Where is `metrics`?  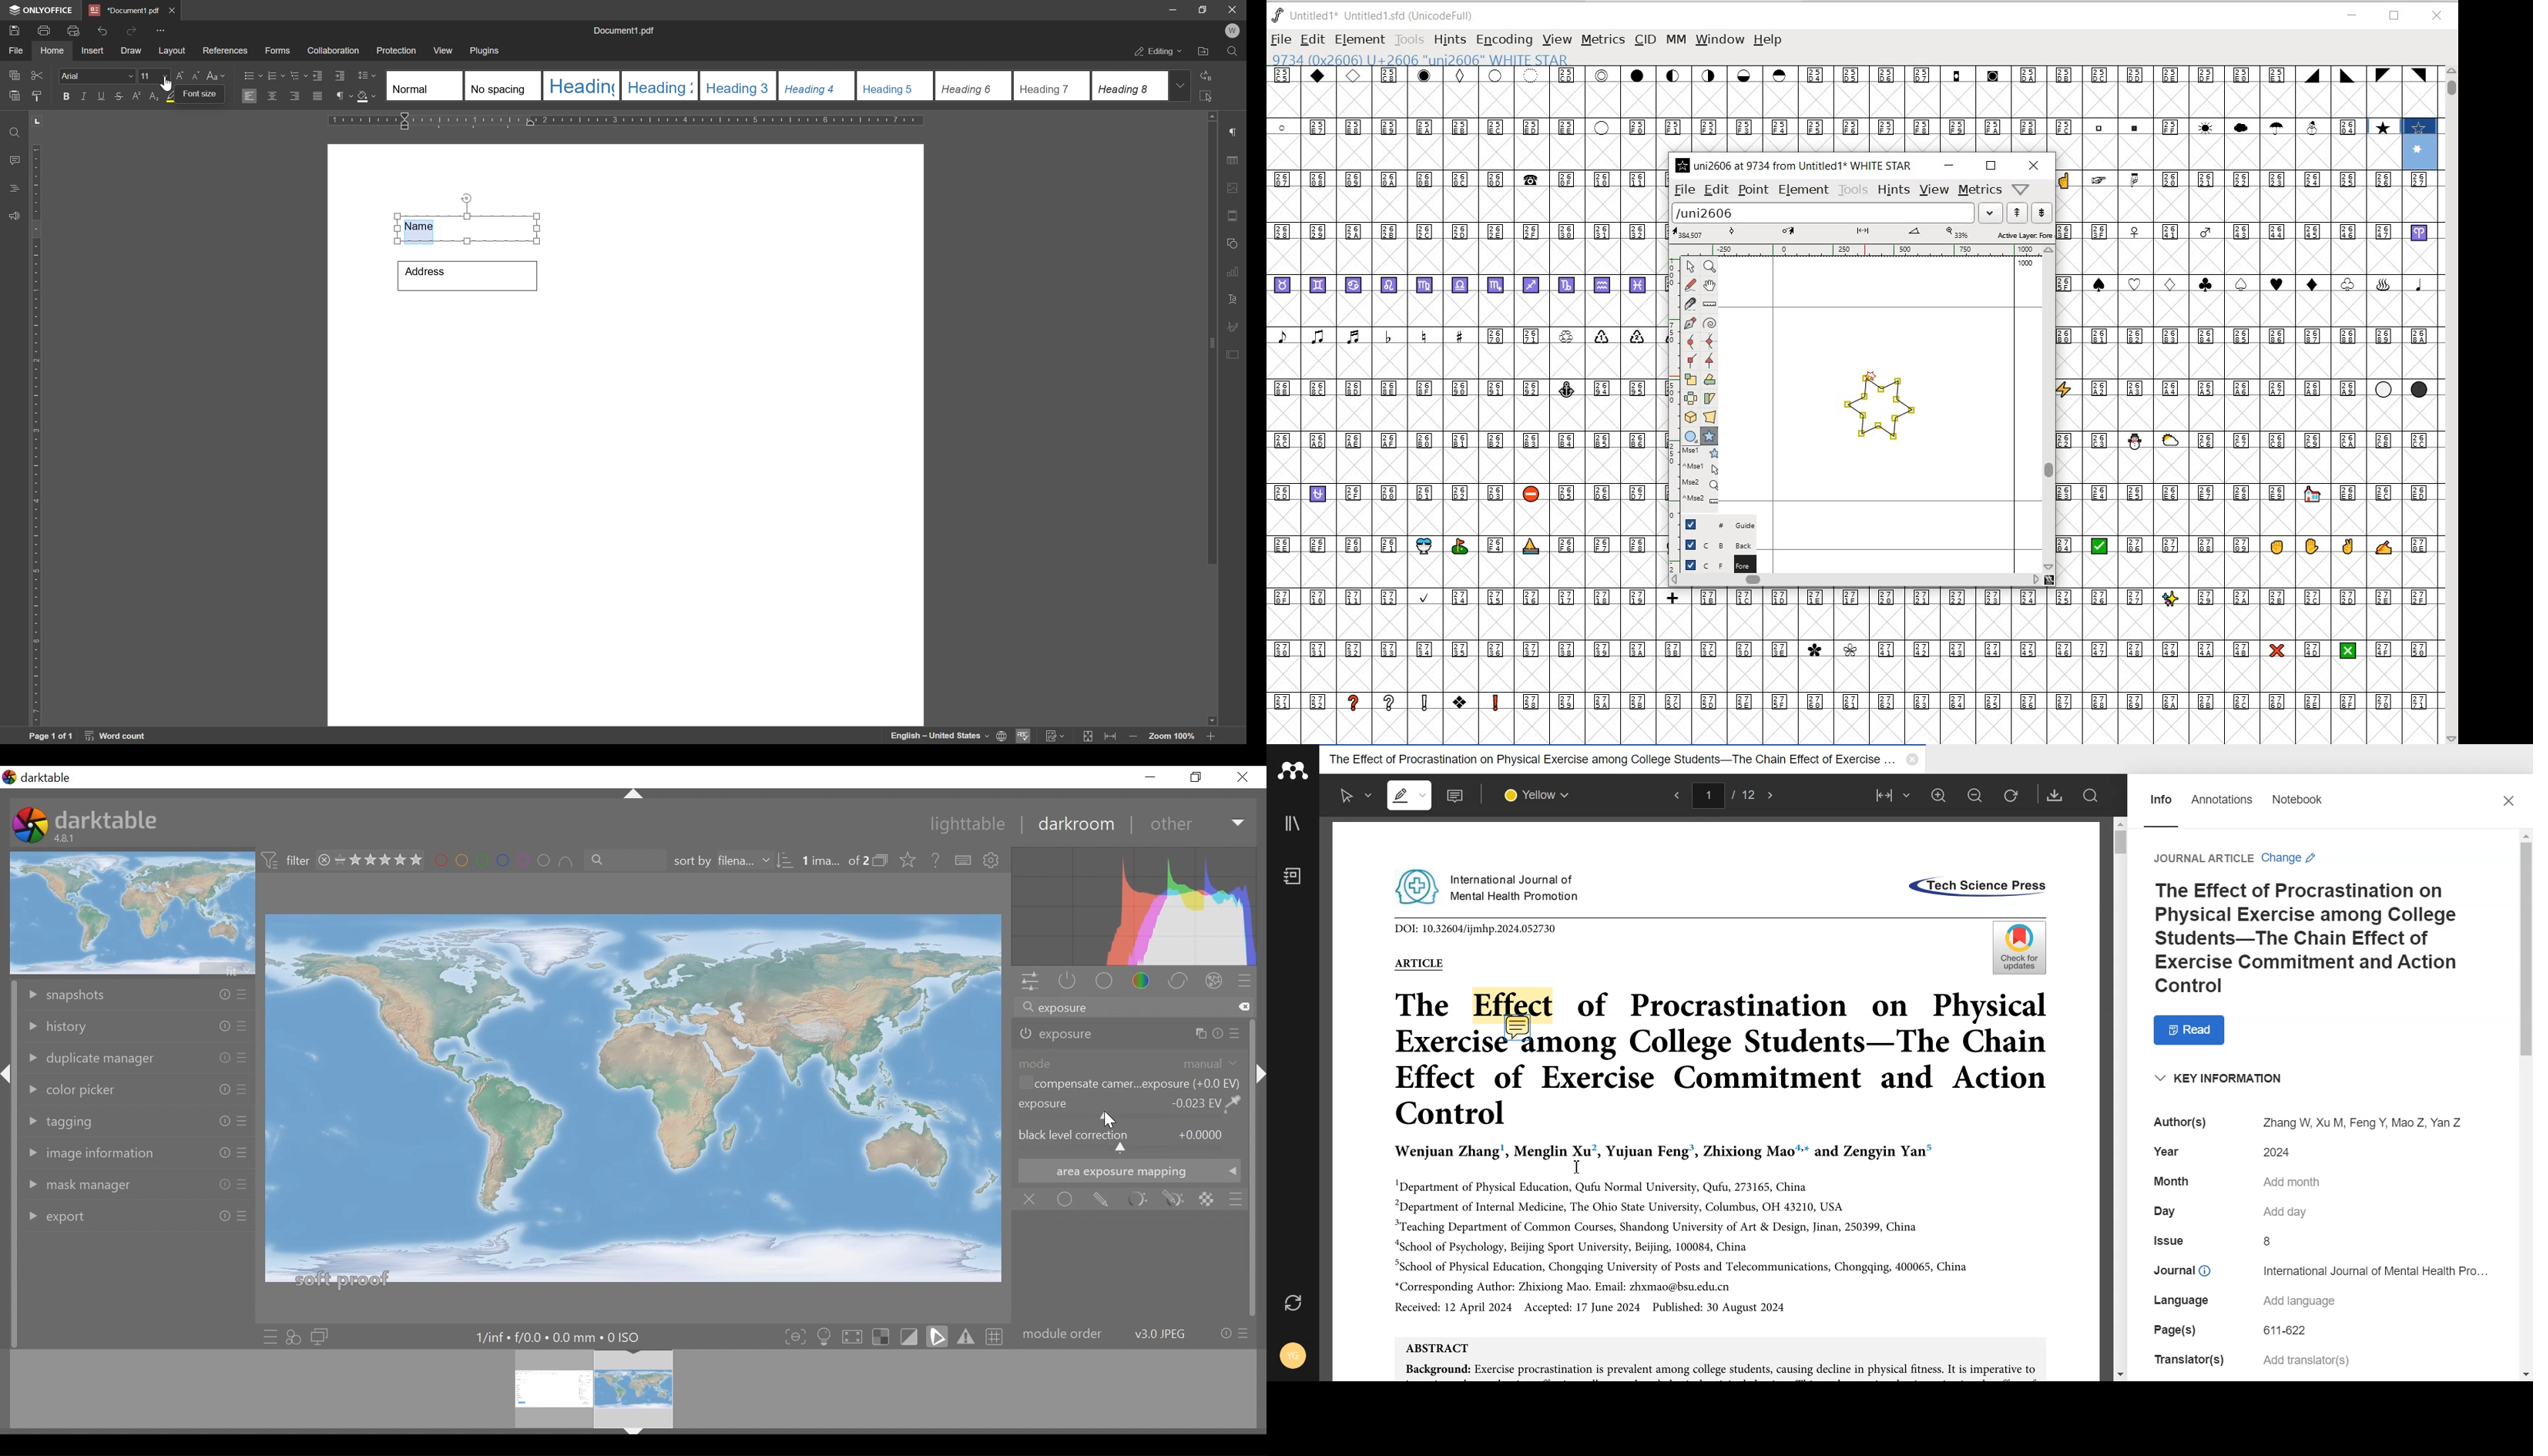
metrics is located at coordinates (1981, 190).